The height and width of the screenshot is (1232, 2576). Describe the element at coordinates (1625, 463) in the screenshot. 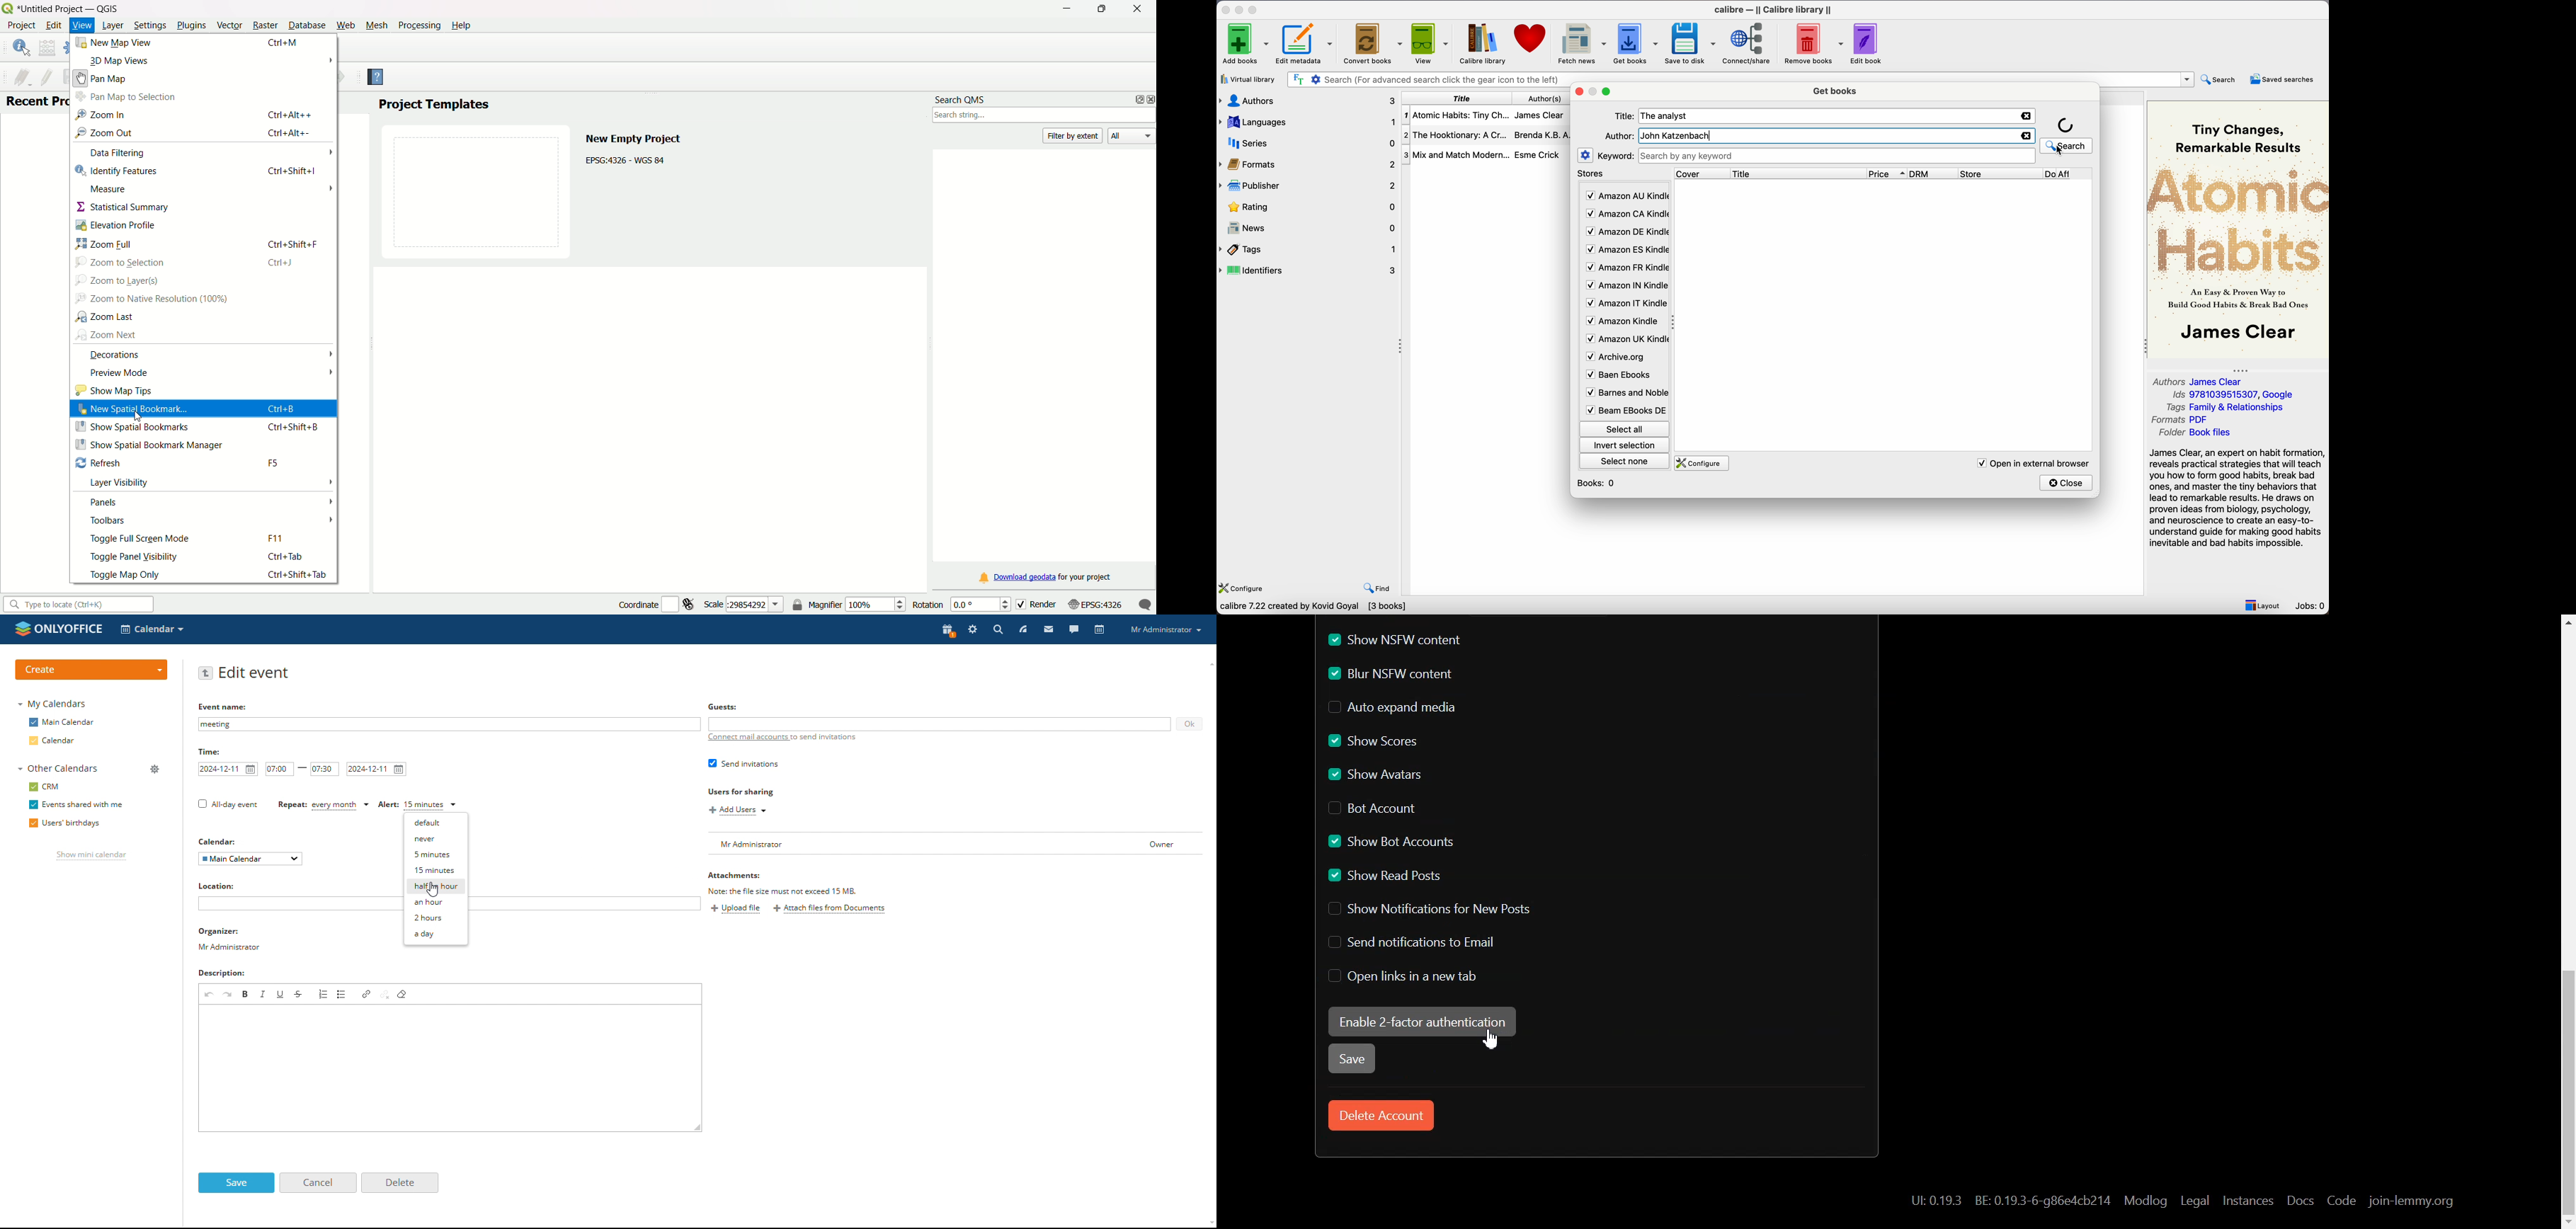

I see `select none` at that location.